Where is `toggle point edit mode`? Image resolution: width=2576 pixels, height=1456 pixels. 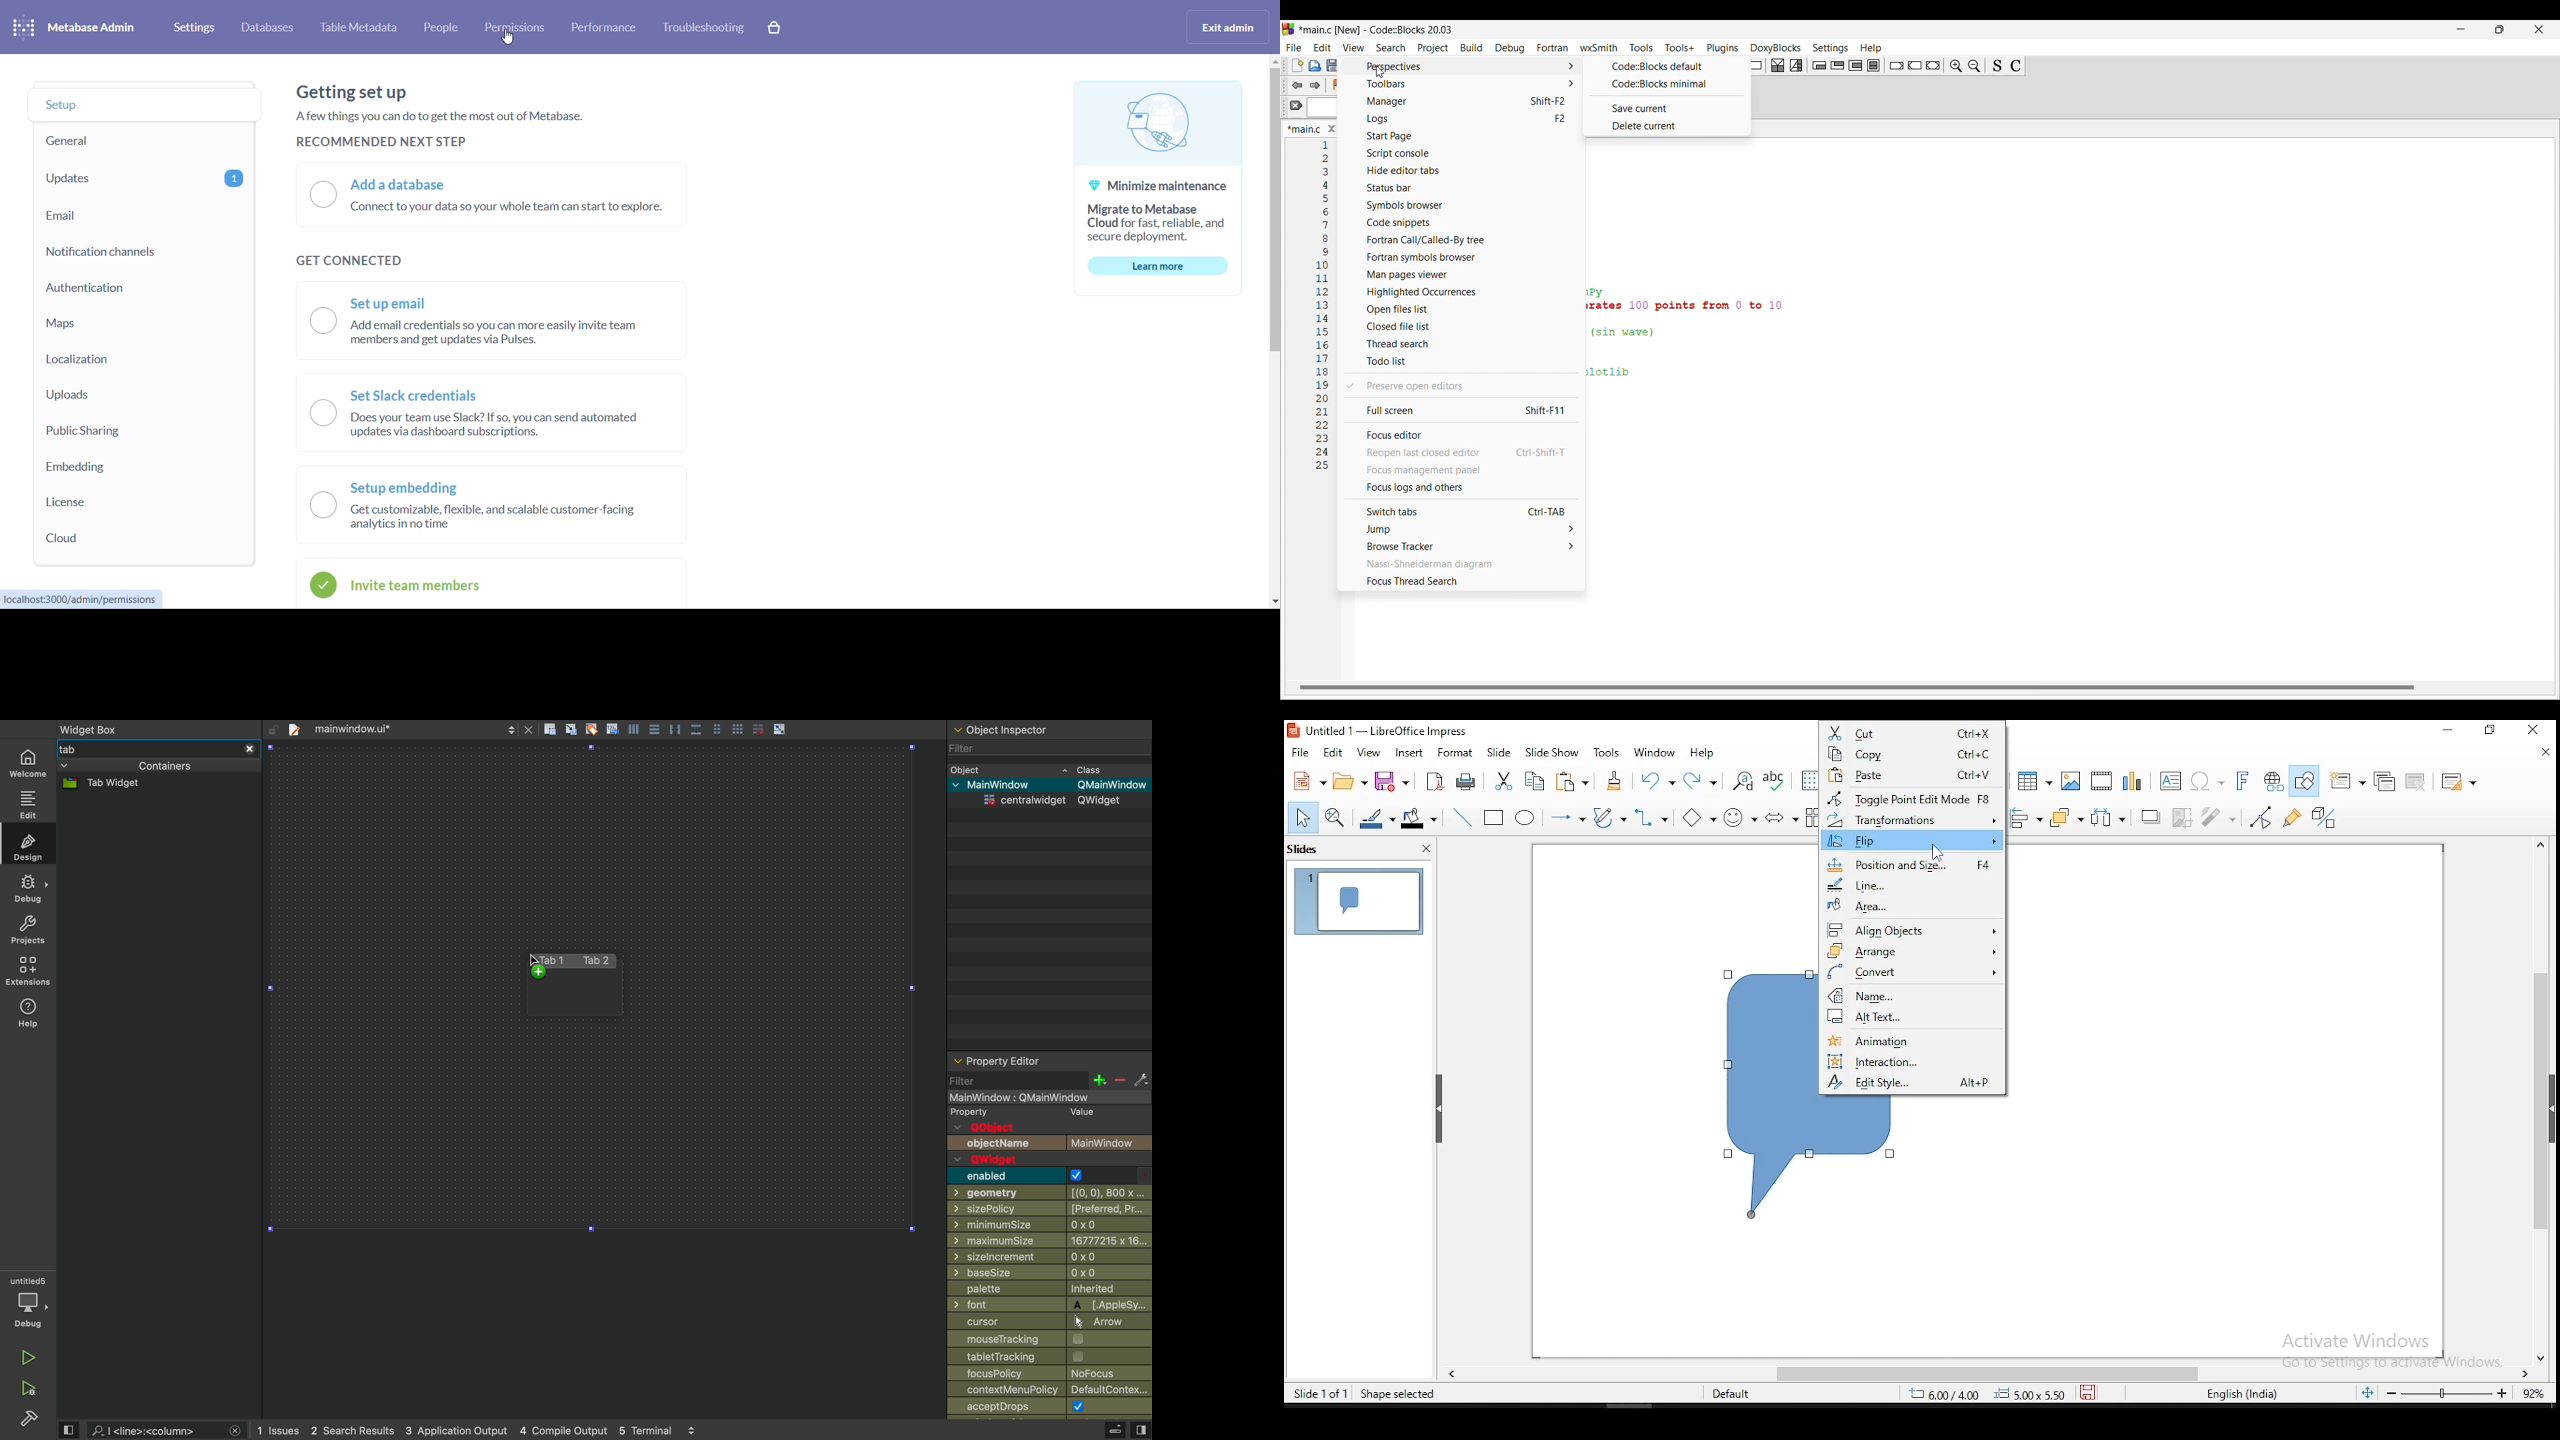
toggle point edit mode is located at coordinates (2263, 818).